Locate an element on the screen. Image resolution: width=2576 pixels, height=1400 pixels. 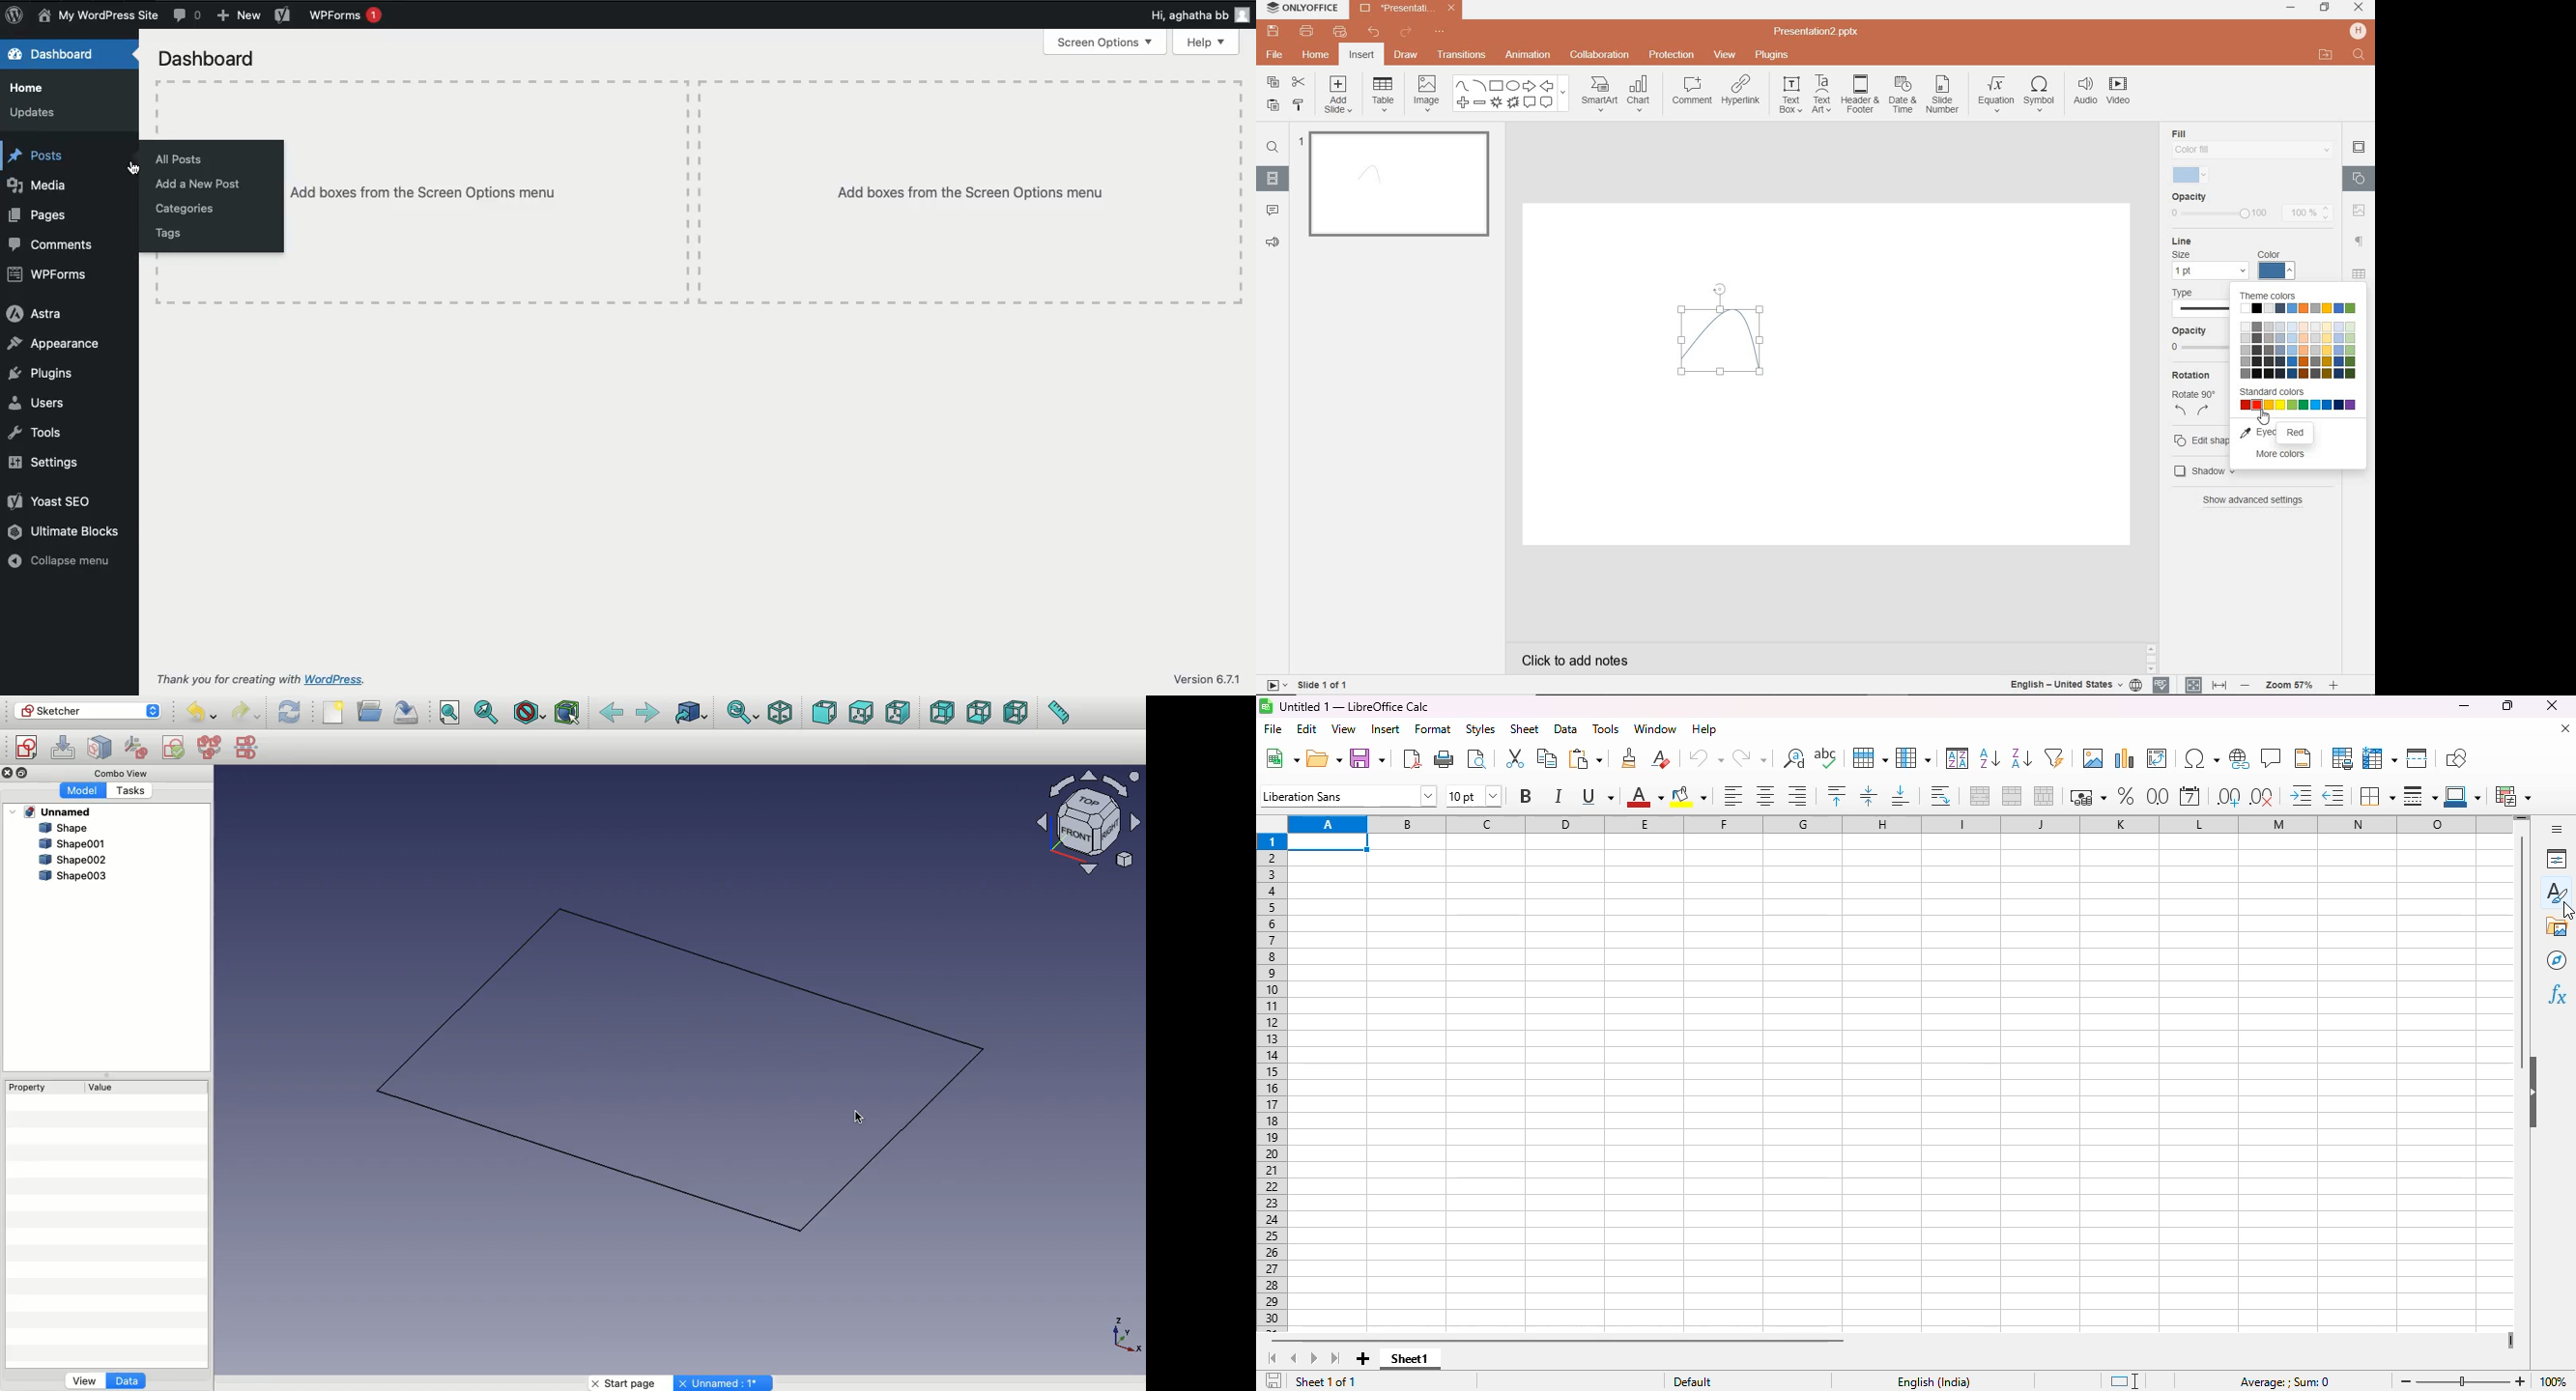
cursor is located at coordinates (2567, 908).